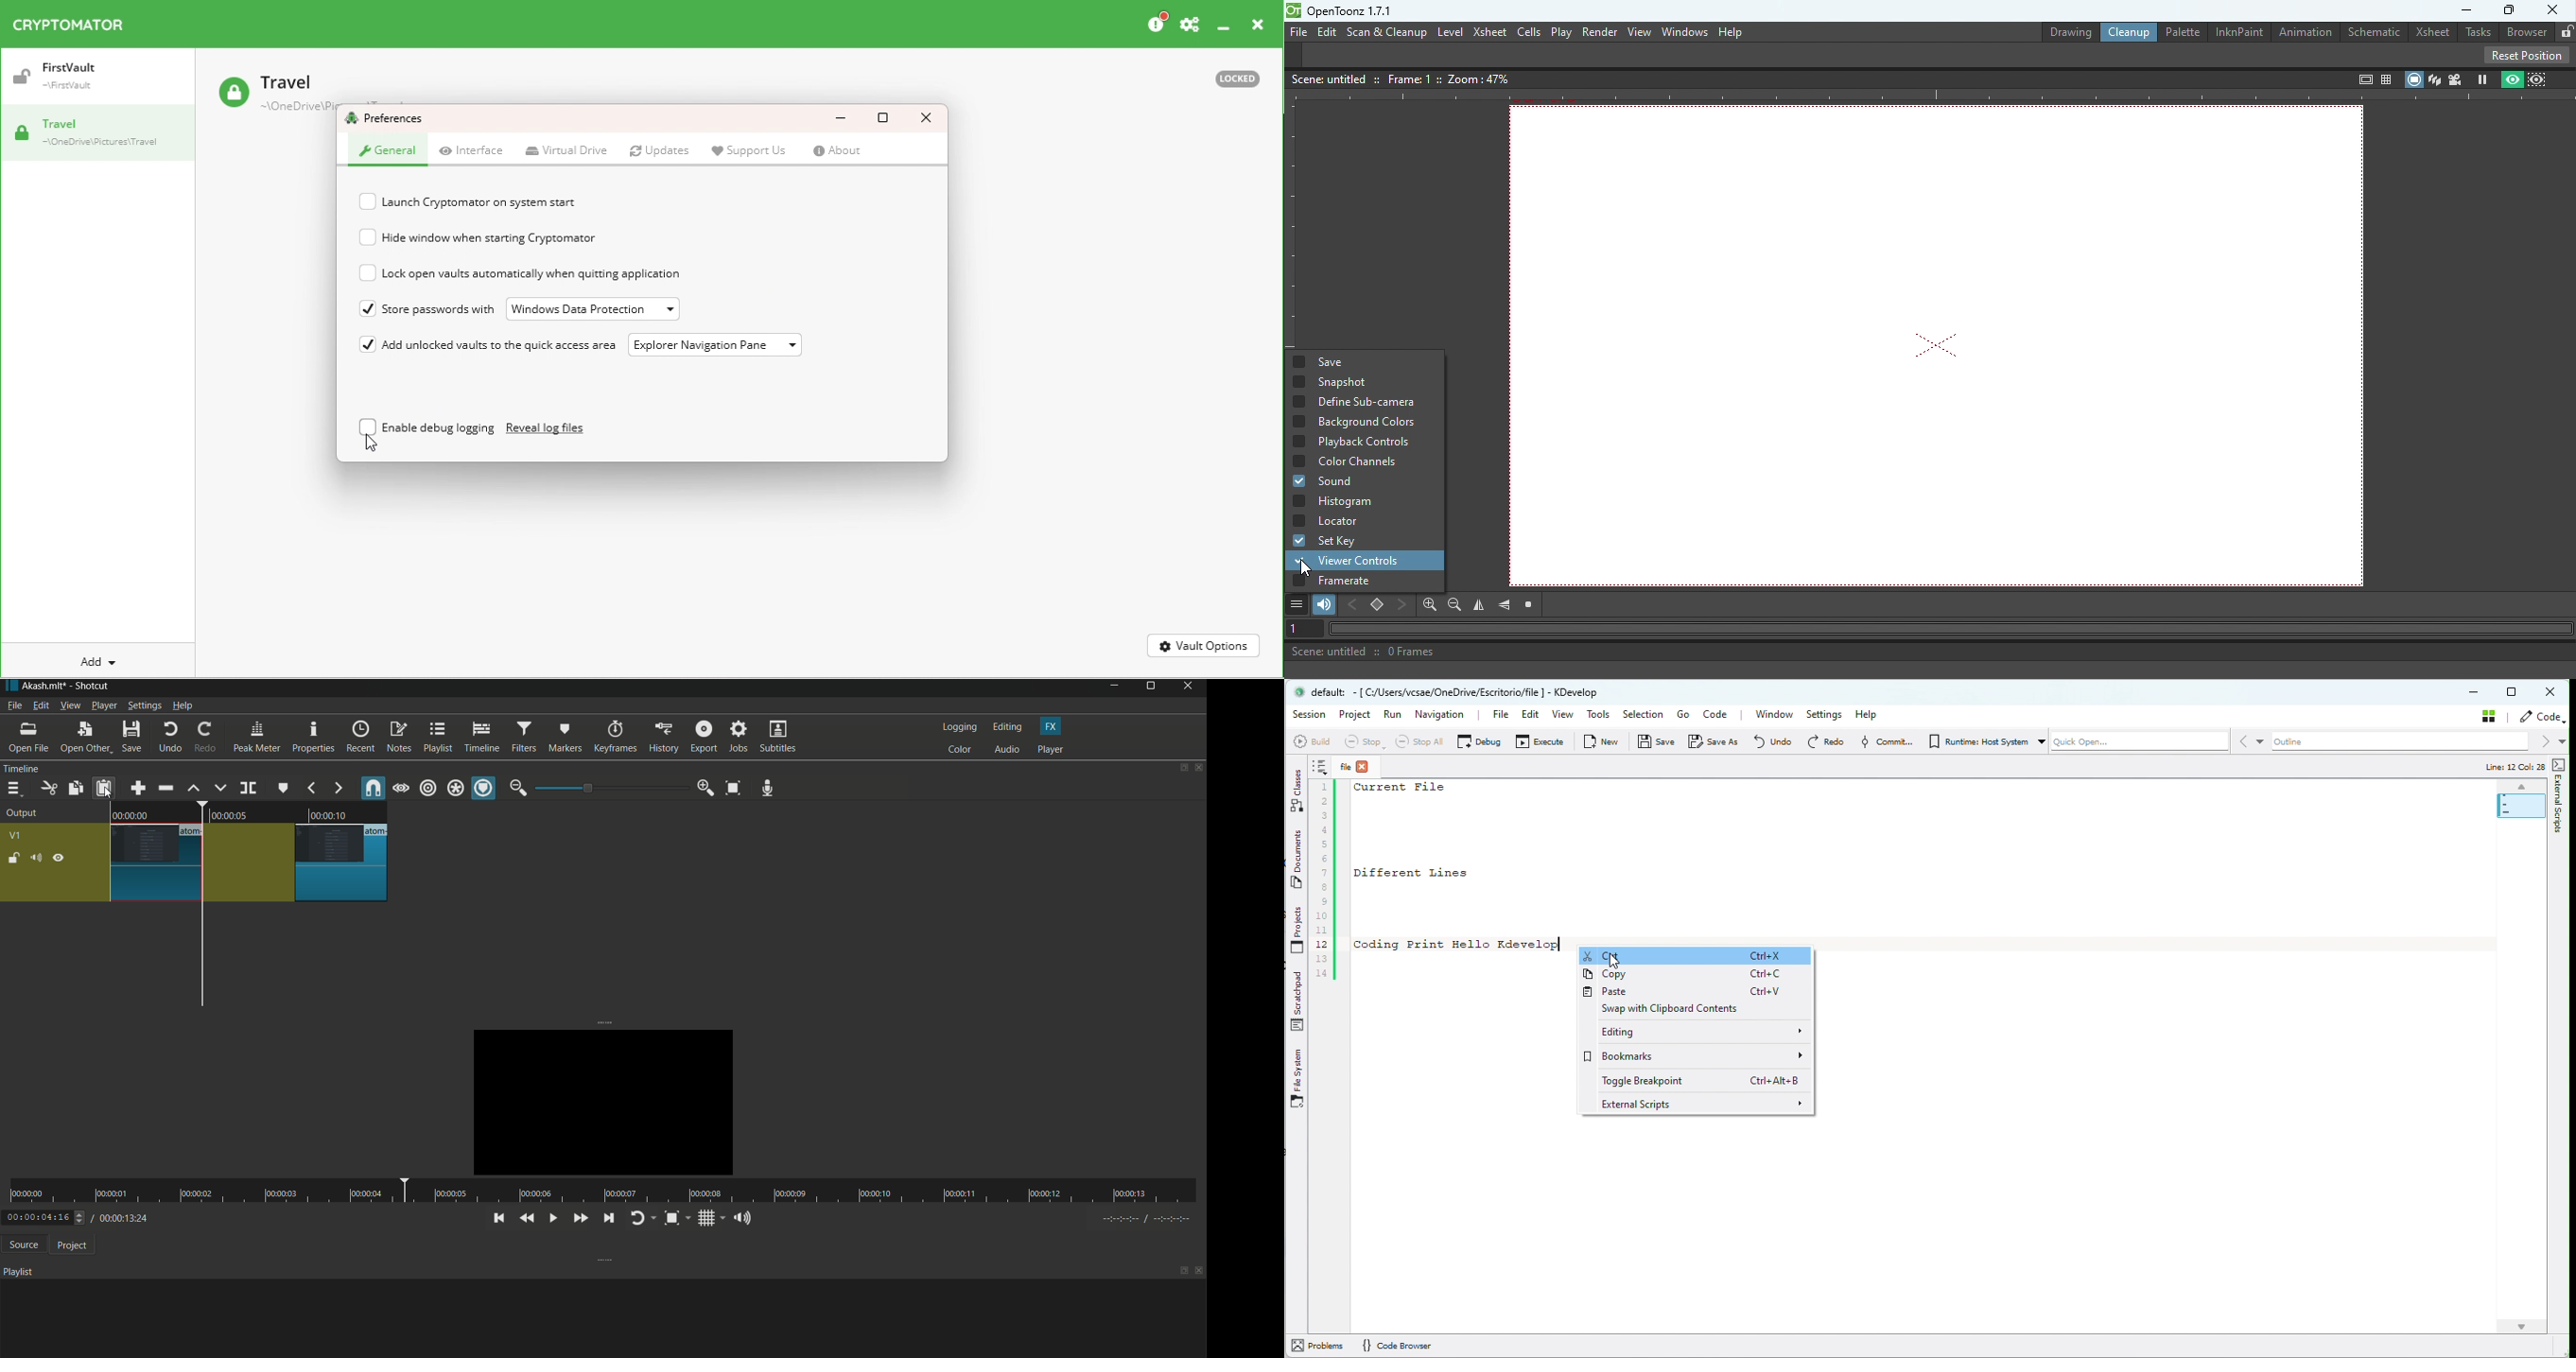  I want to click on hide, so click(58, 858).